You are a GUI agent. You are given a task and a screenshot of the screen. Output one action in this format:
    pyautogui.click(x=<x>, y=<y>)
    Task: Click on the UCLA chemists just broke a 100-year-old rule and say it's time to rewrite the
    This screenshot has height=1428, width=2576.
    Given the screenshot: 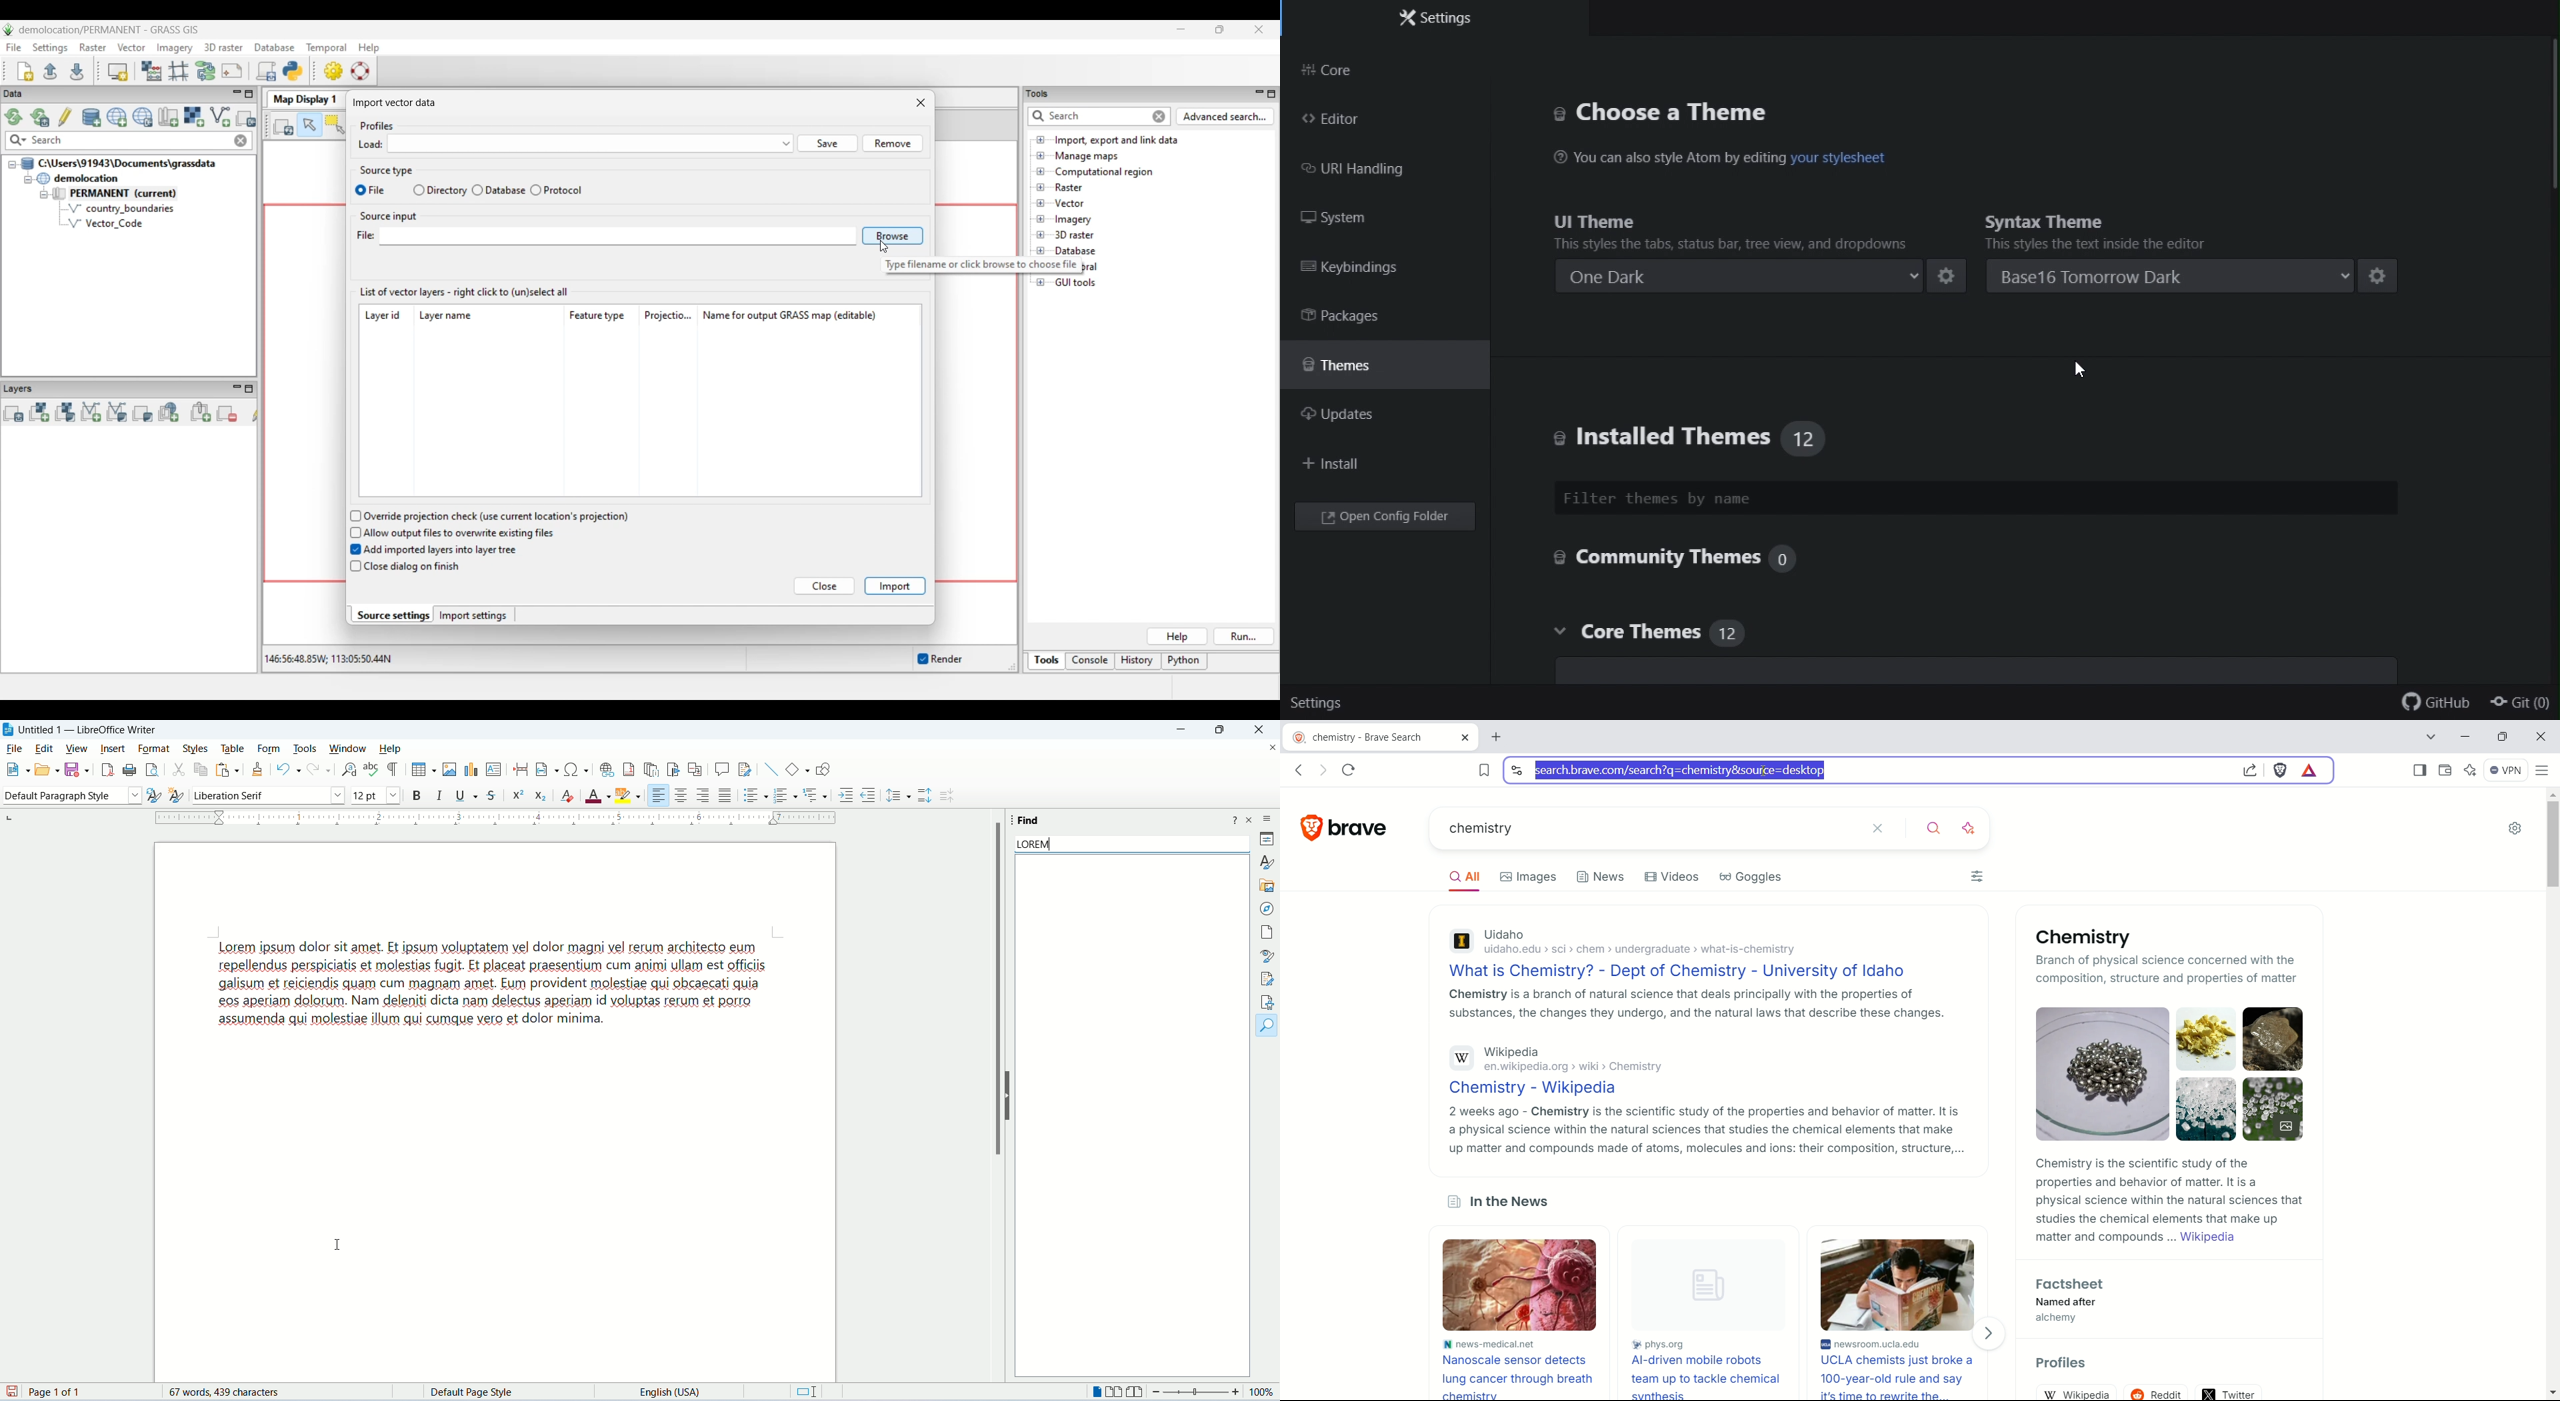 What is the action you would take?
    pyautogui.click(x=1901, y=1377)
    